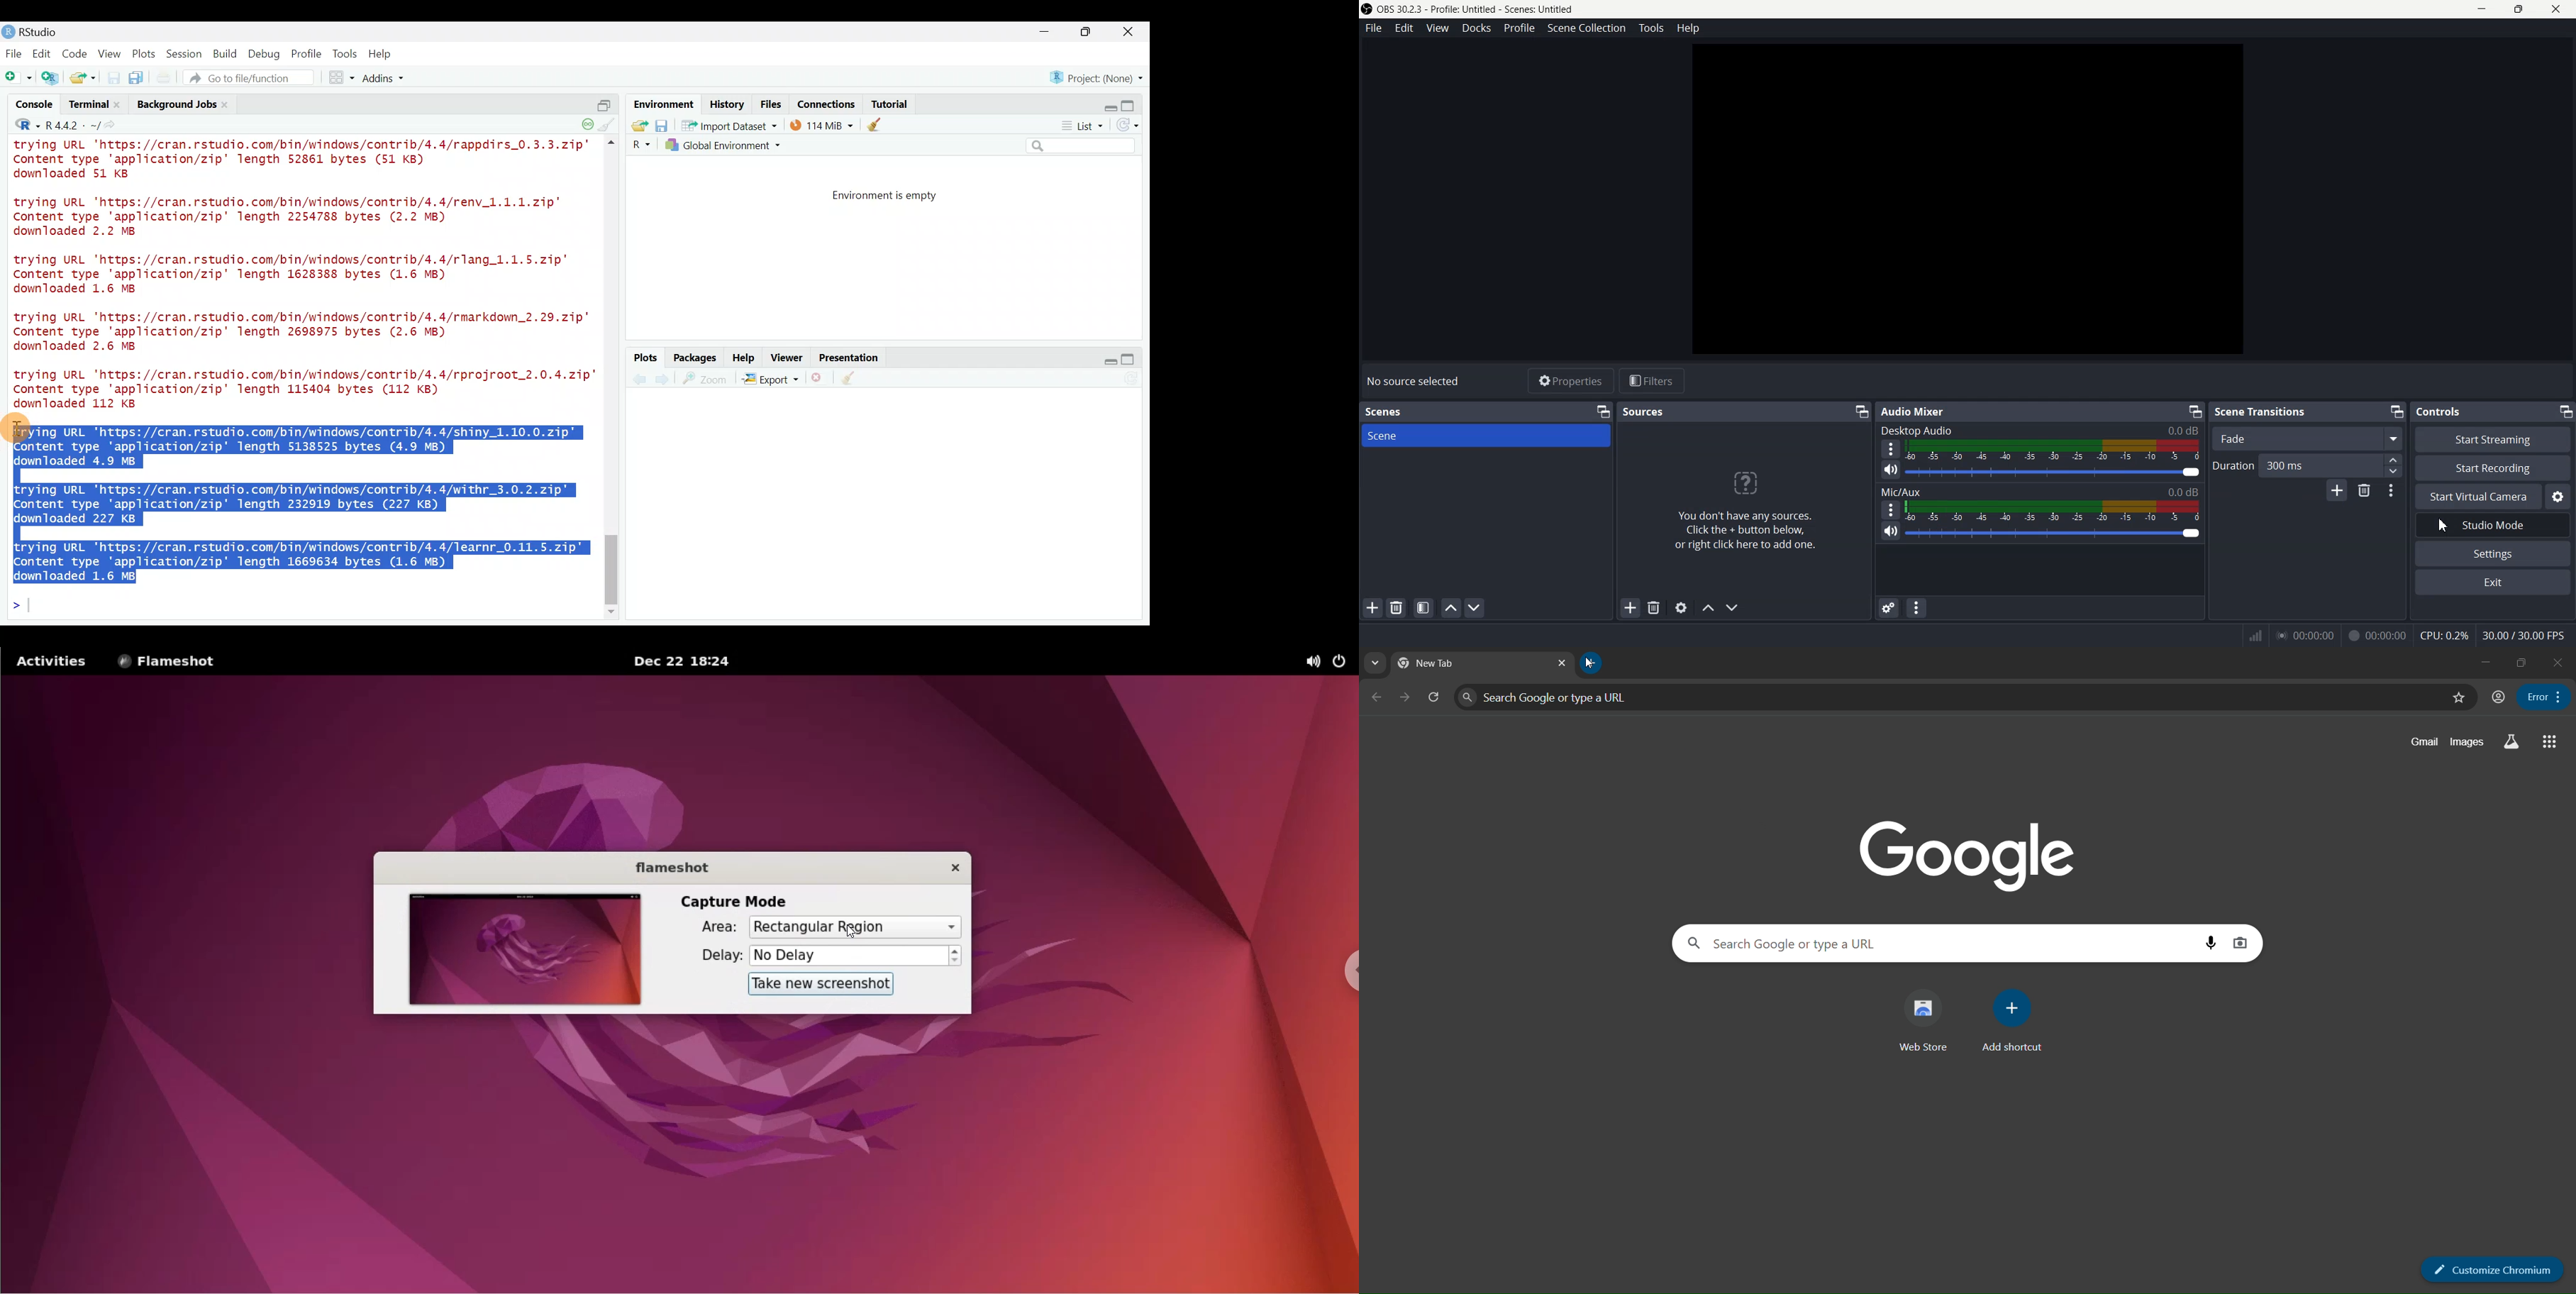  What do you see at coordinates (727, 104) in the screenshot?
I see `History` at bounding box center [727, 104].